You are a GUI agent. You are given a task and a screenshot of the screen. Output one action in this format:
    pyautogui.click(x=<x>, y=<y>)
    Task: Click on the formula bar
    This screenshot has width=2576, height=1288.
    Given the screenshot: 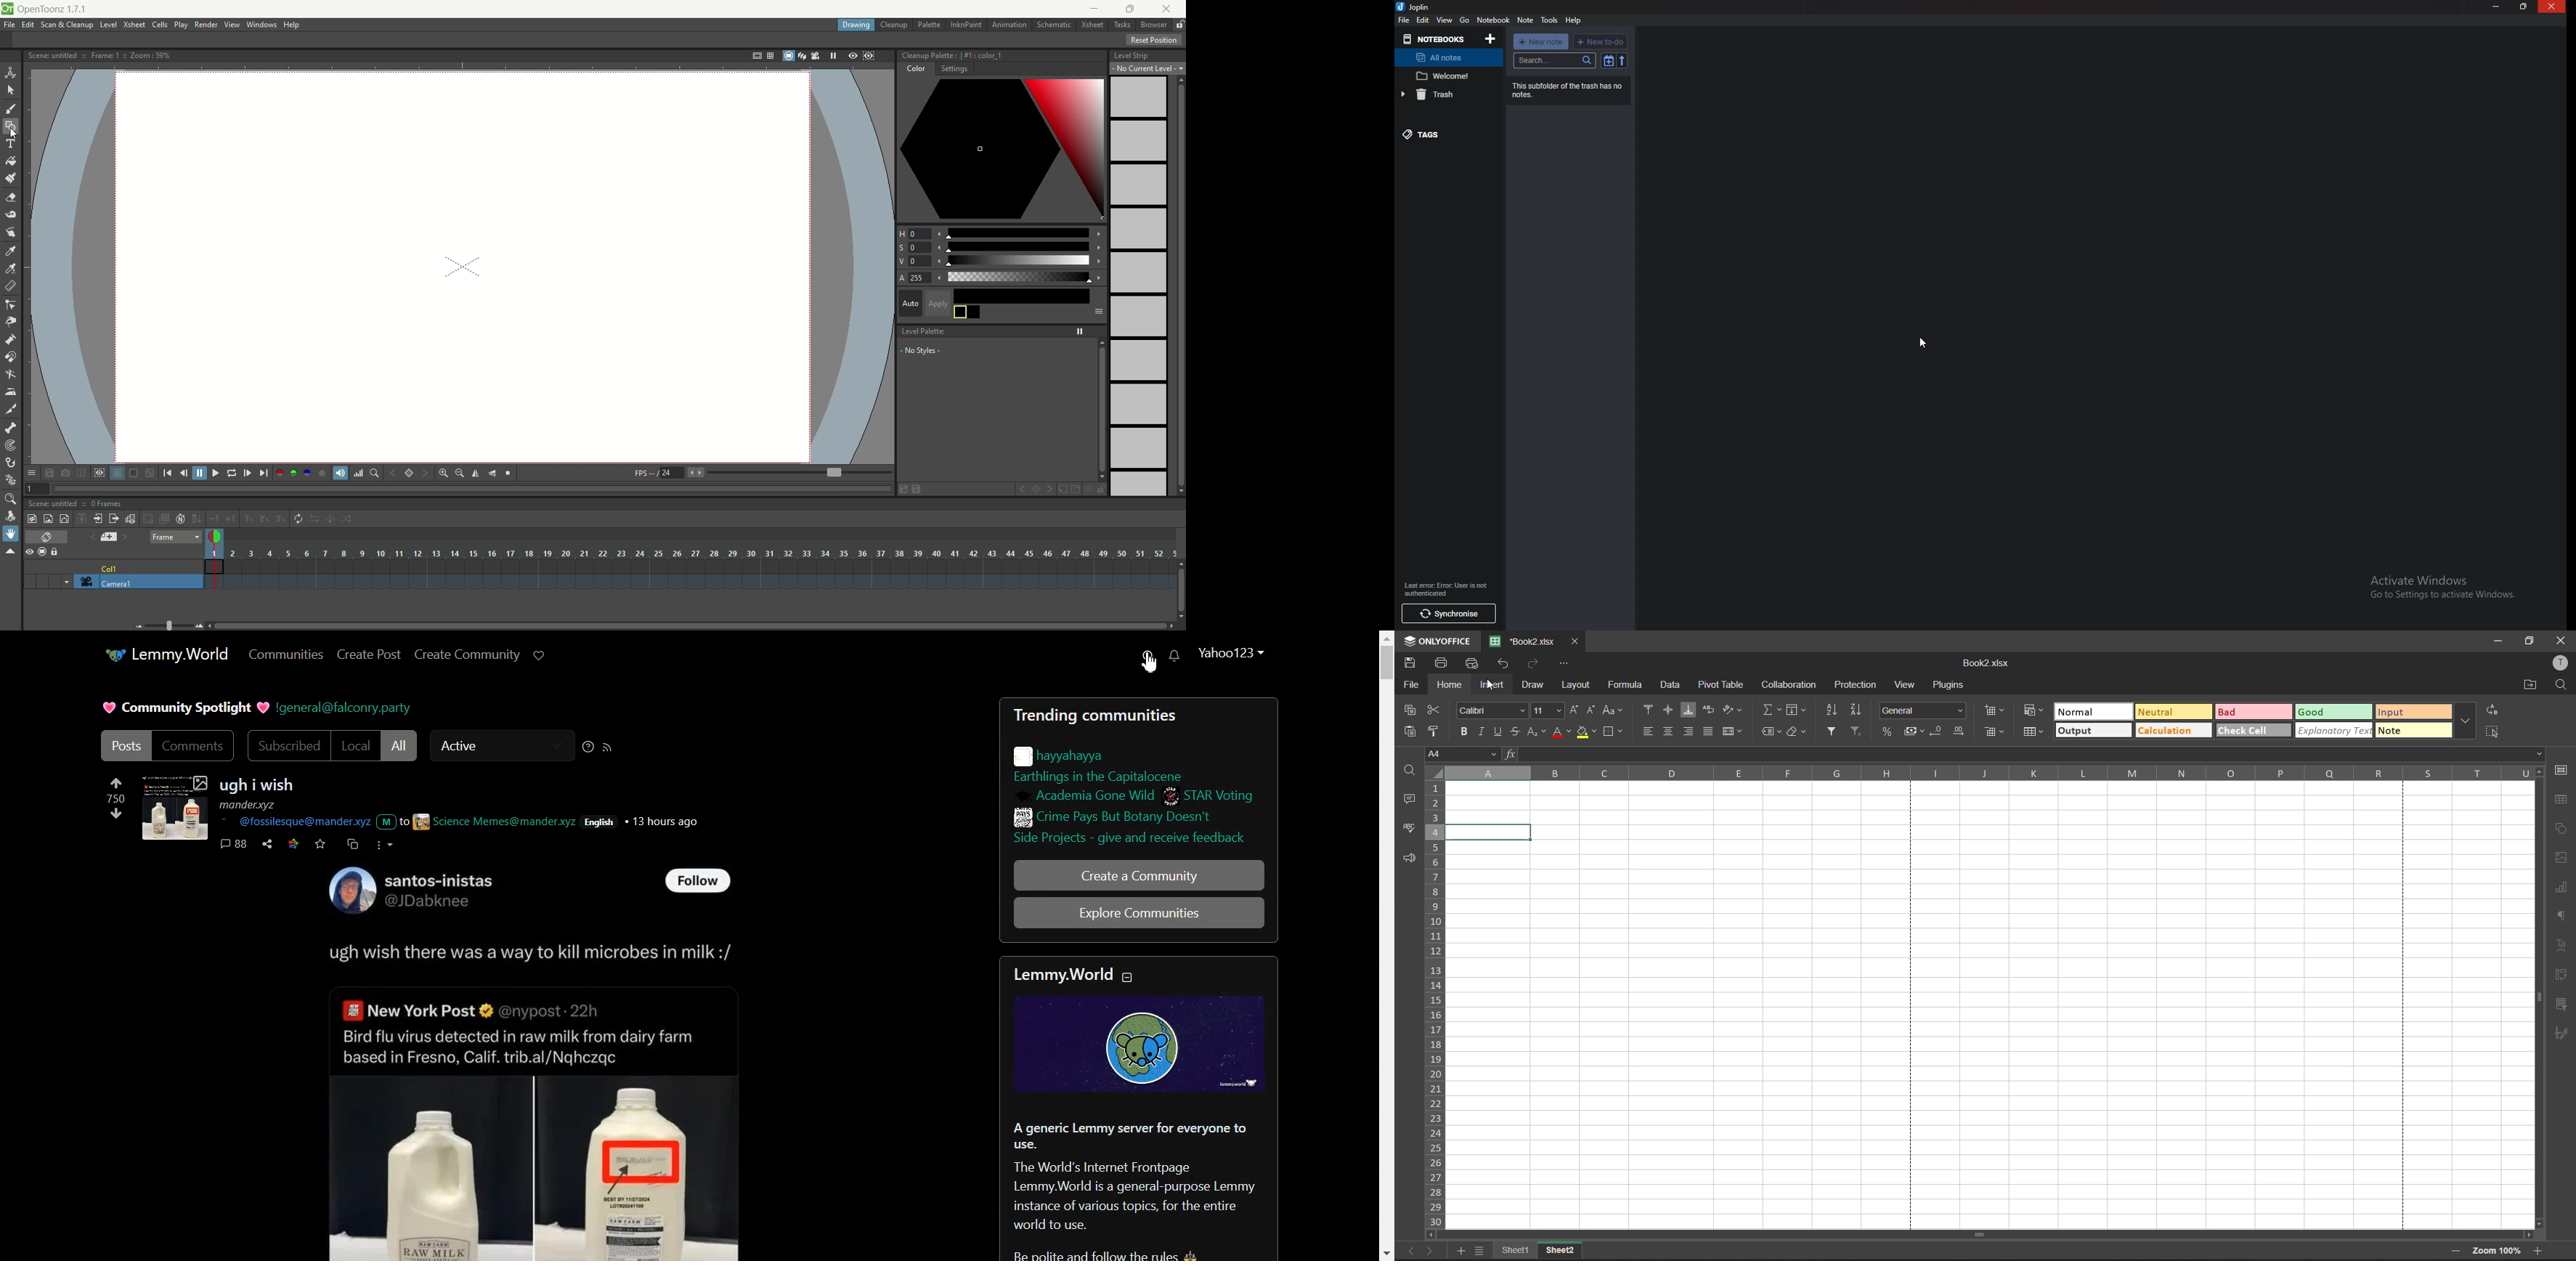 What is the action you would take?
    pyautogui.click(x=2026, y=754)
    